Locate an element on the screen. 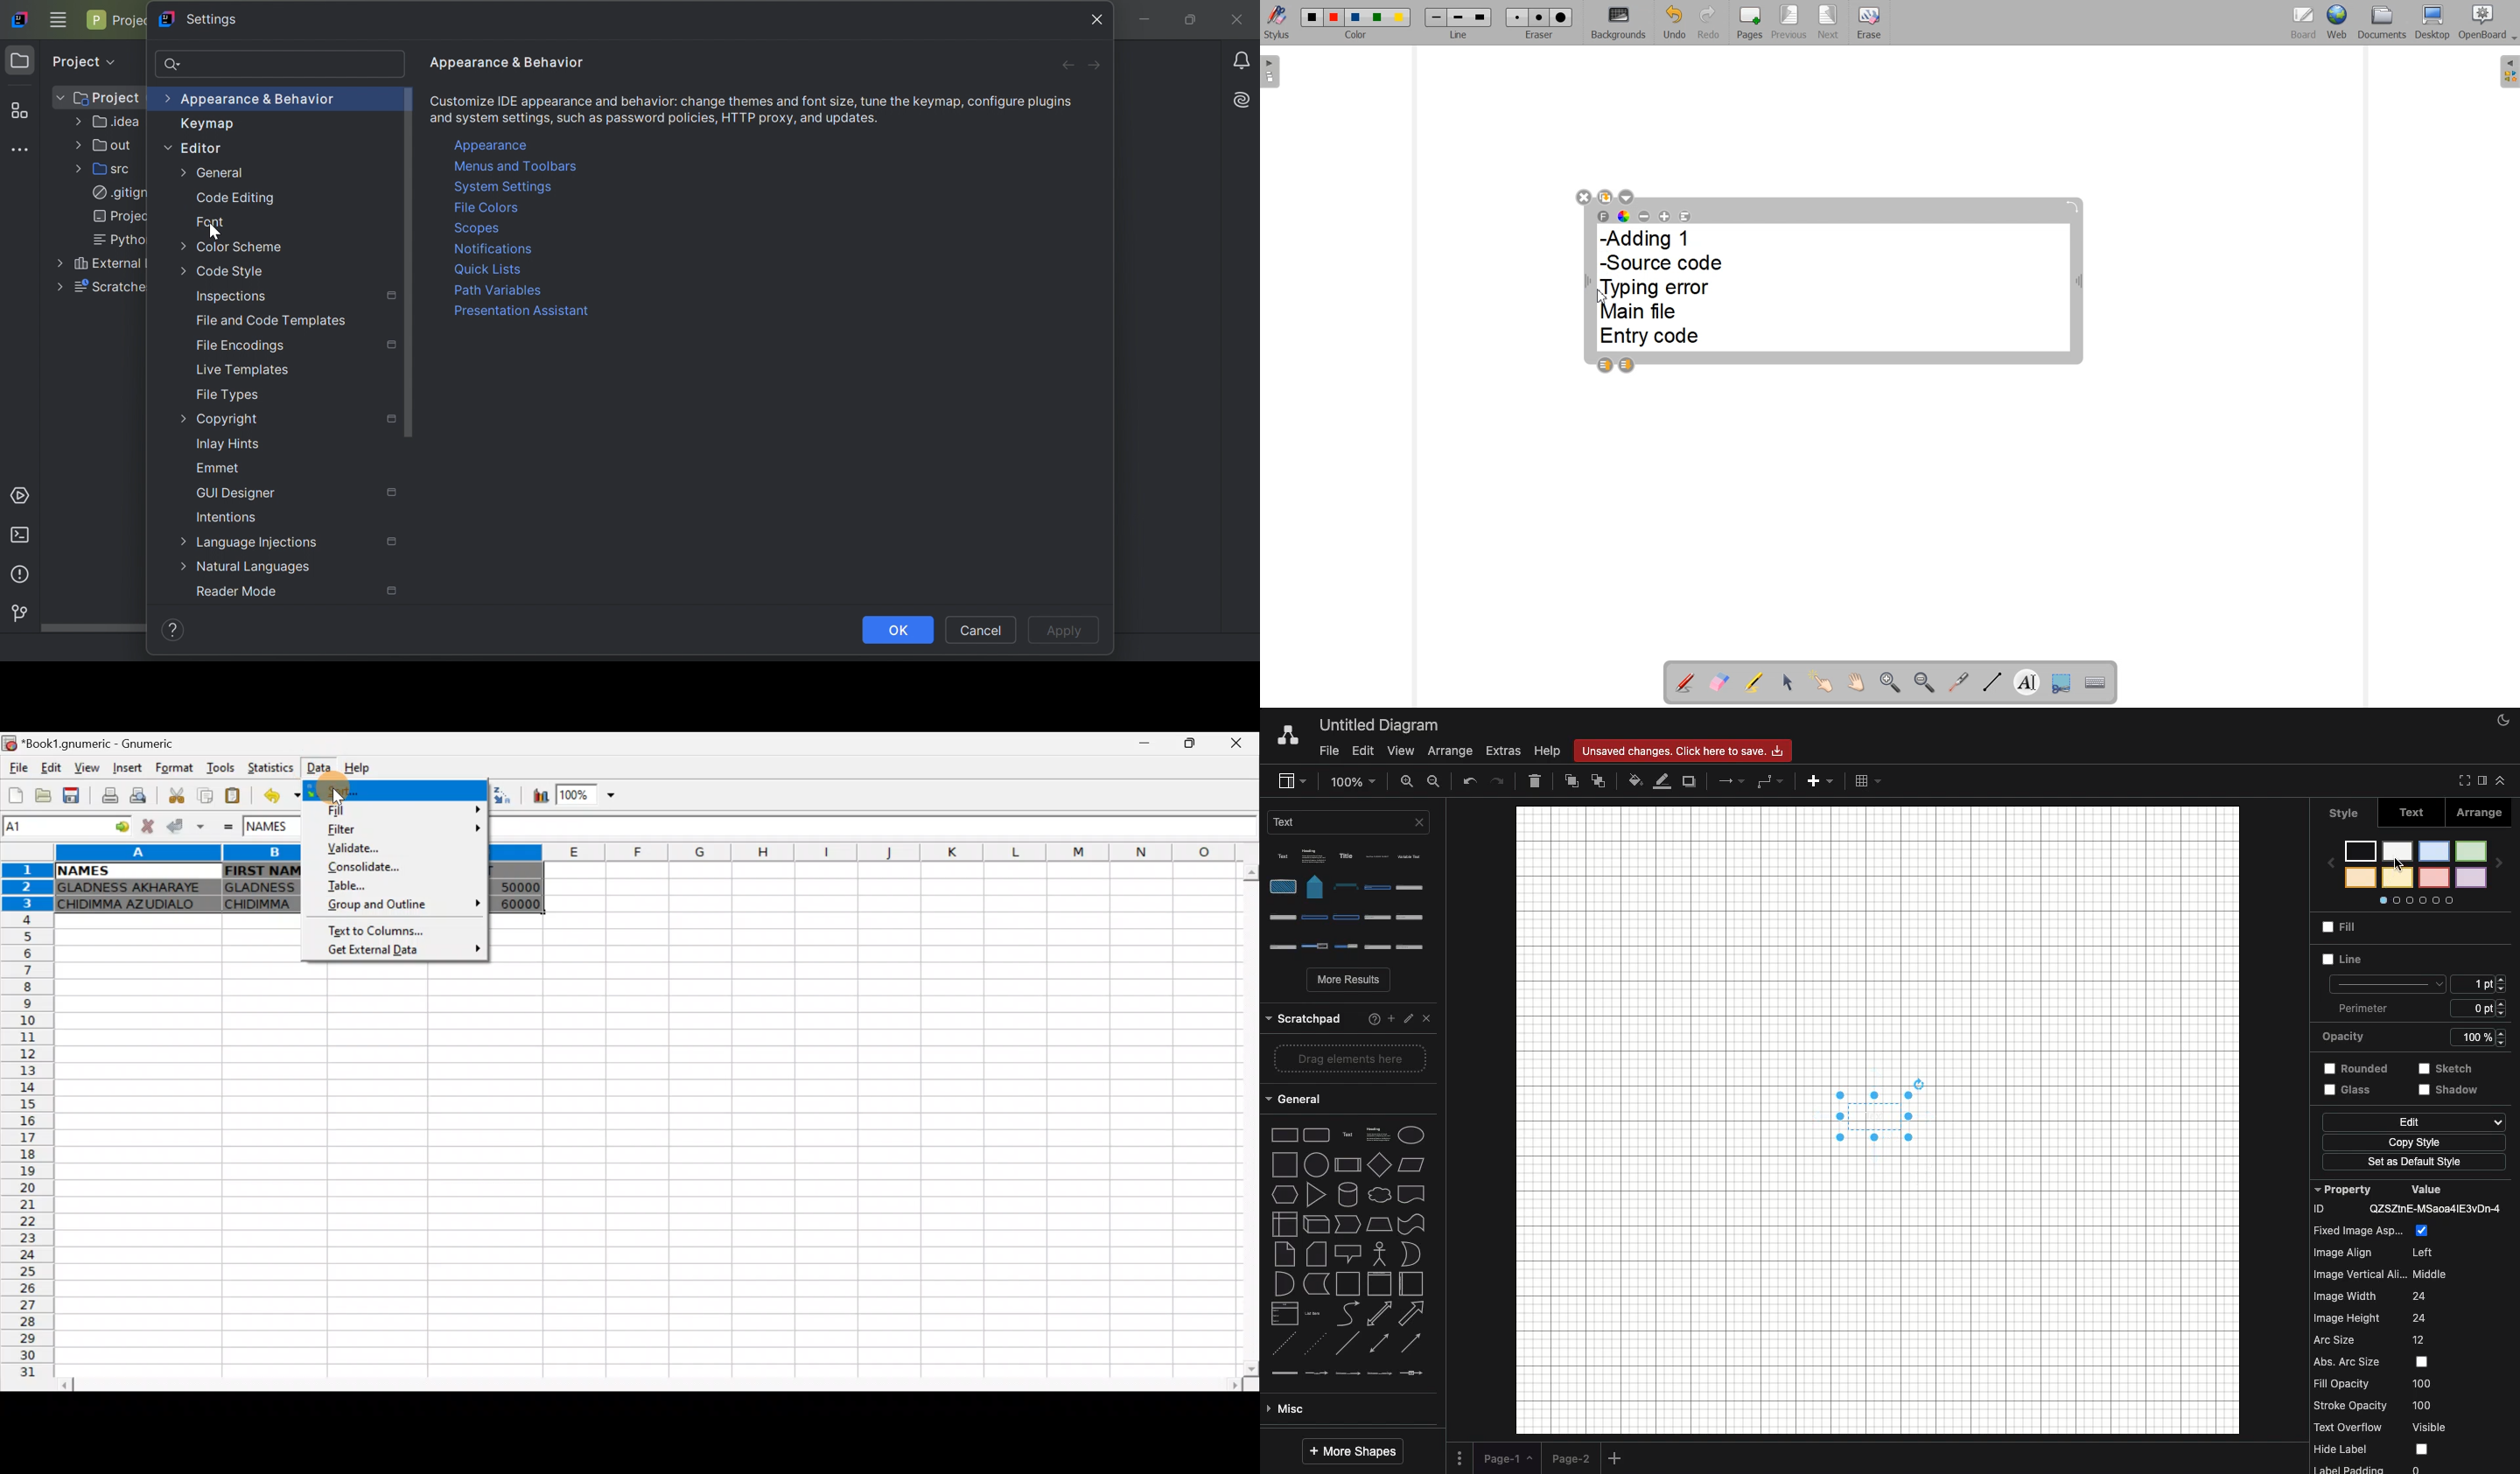 This screenshot has height=1484, width=2520. Zoom out is located at coordinates (1435, 781).